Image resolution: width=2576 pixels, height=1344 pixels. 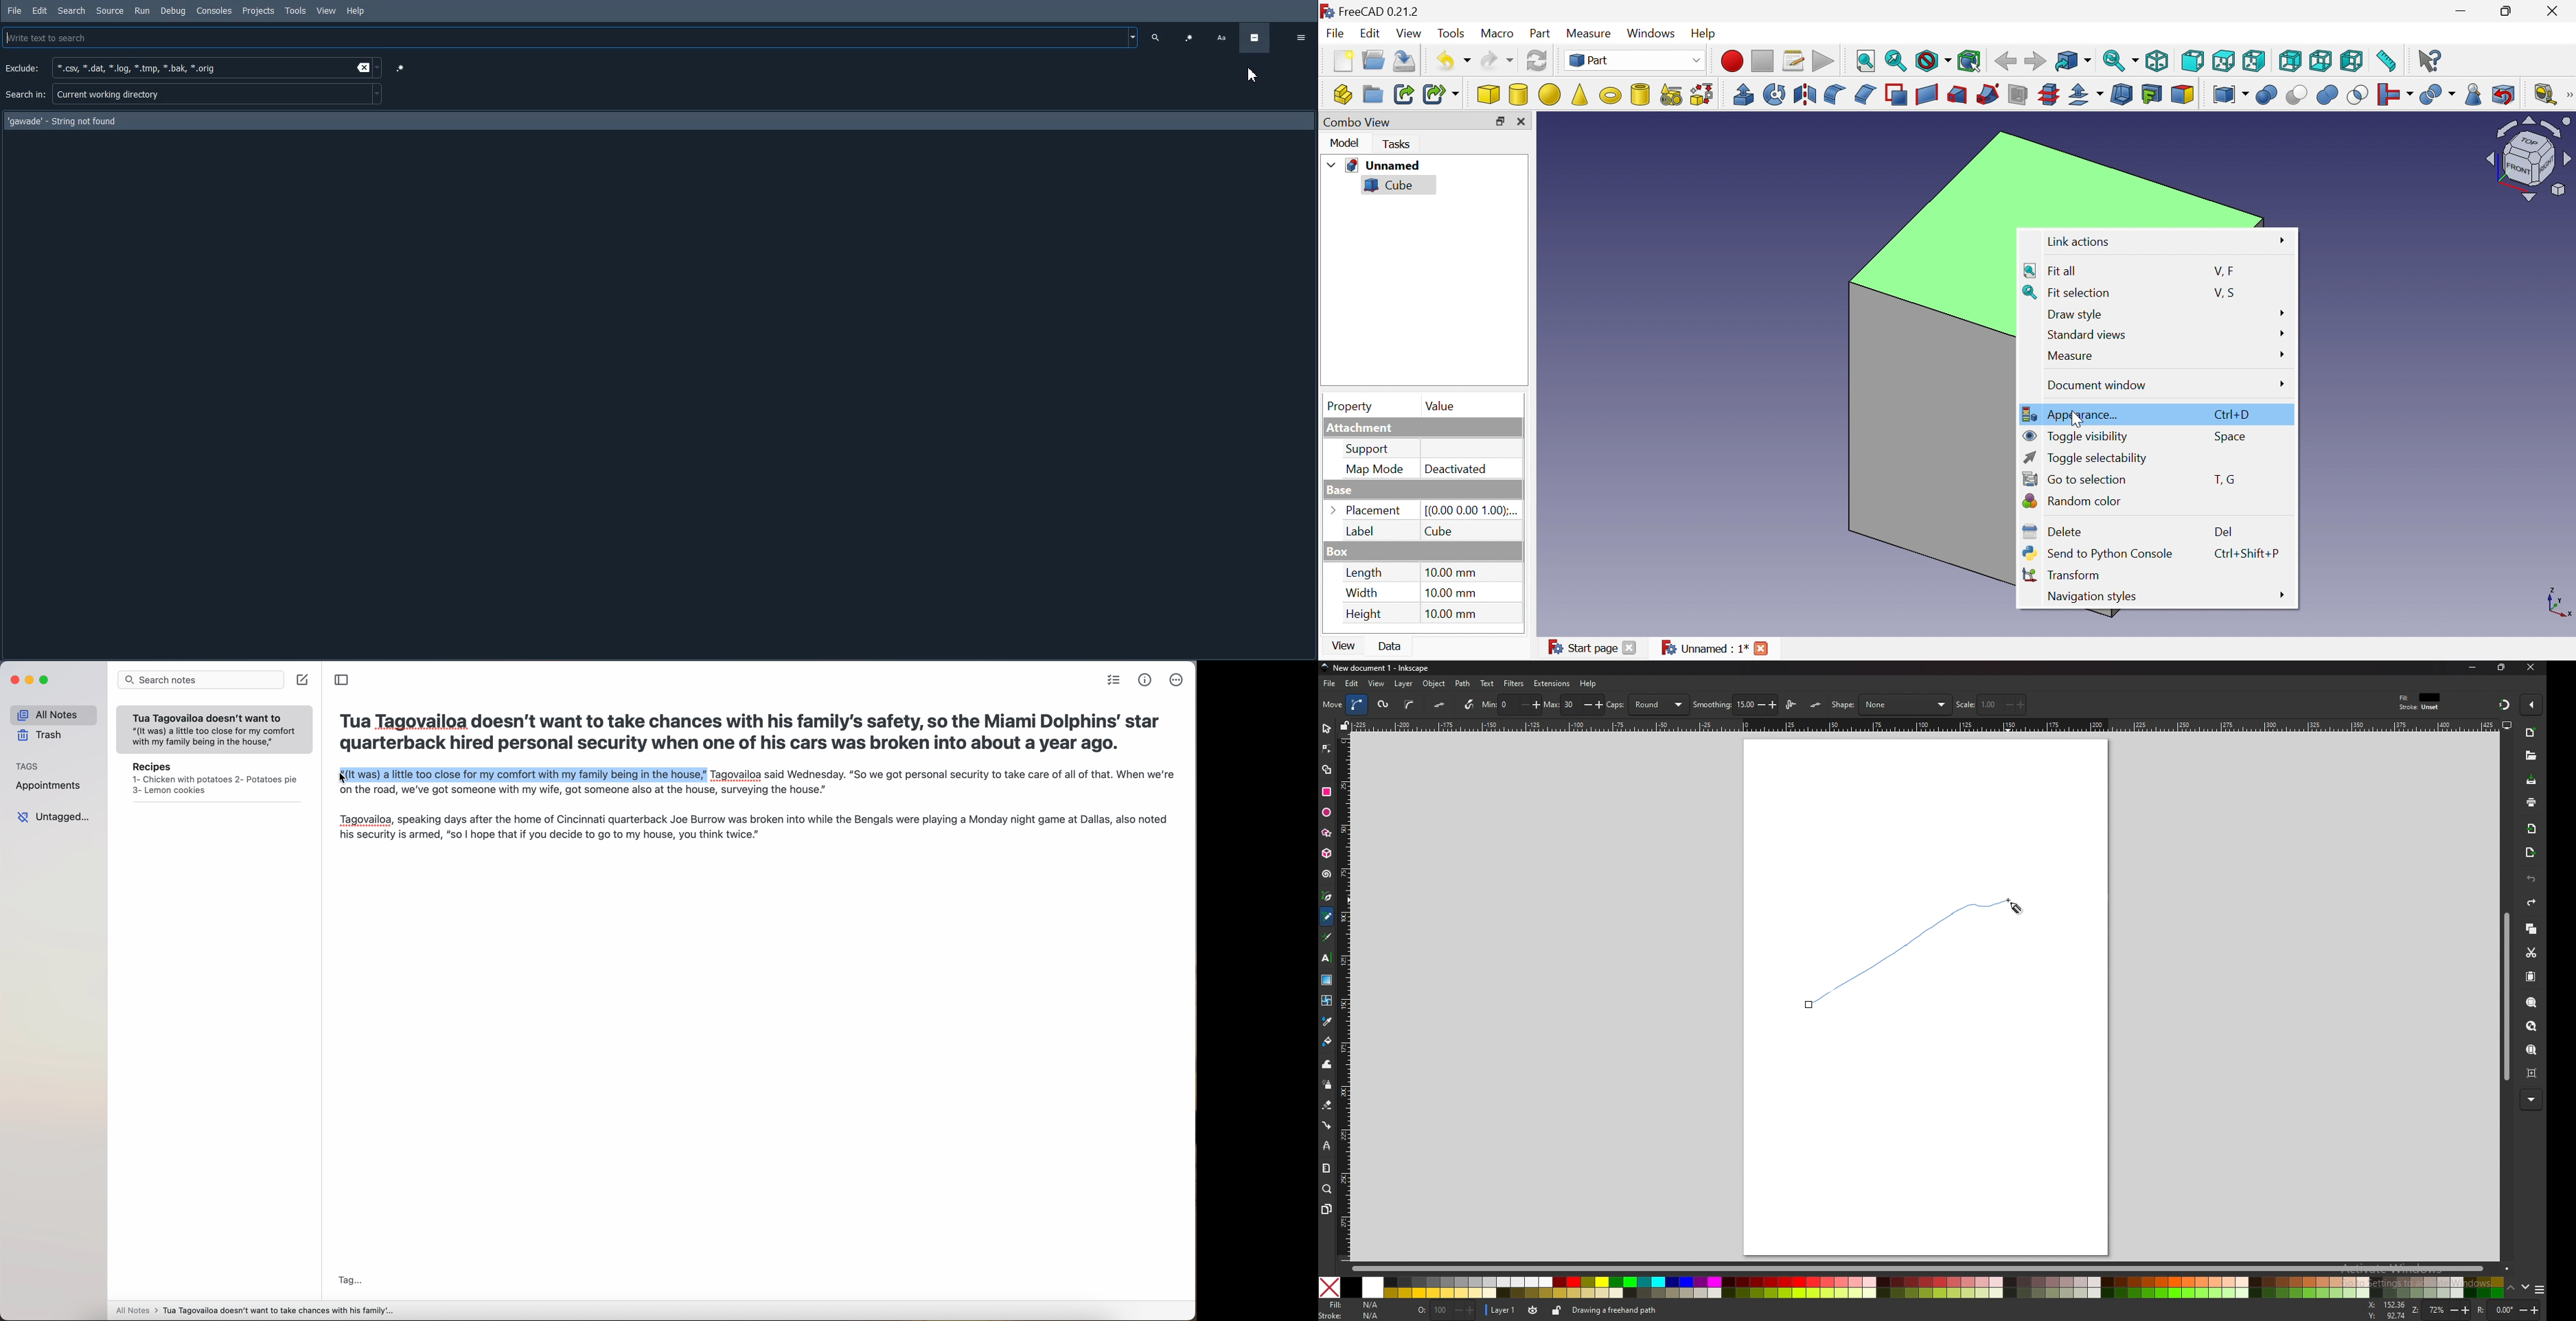 What do you see at coordinates (1498, 60) in the screenshot?
I see `Redo` at bounding box center [1498, 60].